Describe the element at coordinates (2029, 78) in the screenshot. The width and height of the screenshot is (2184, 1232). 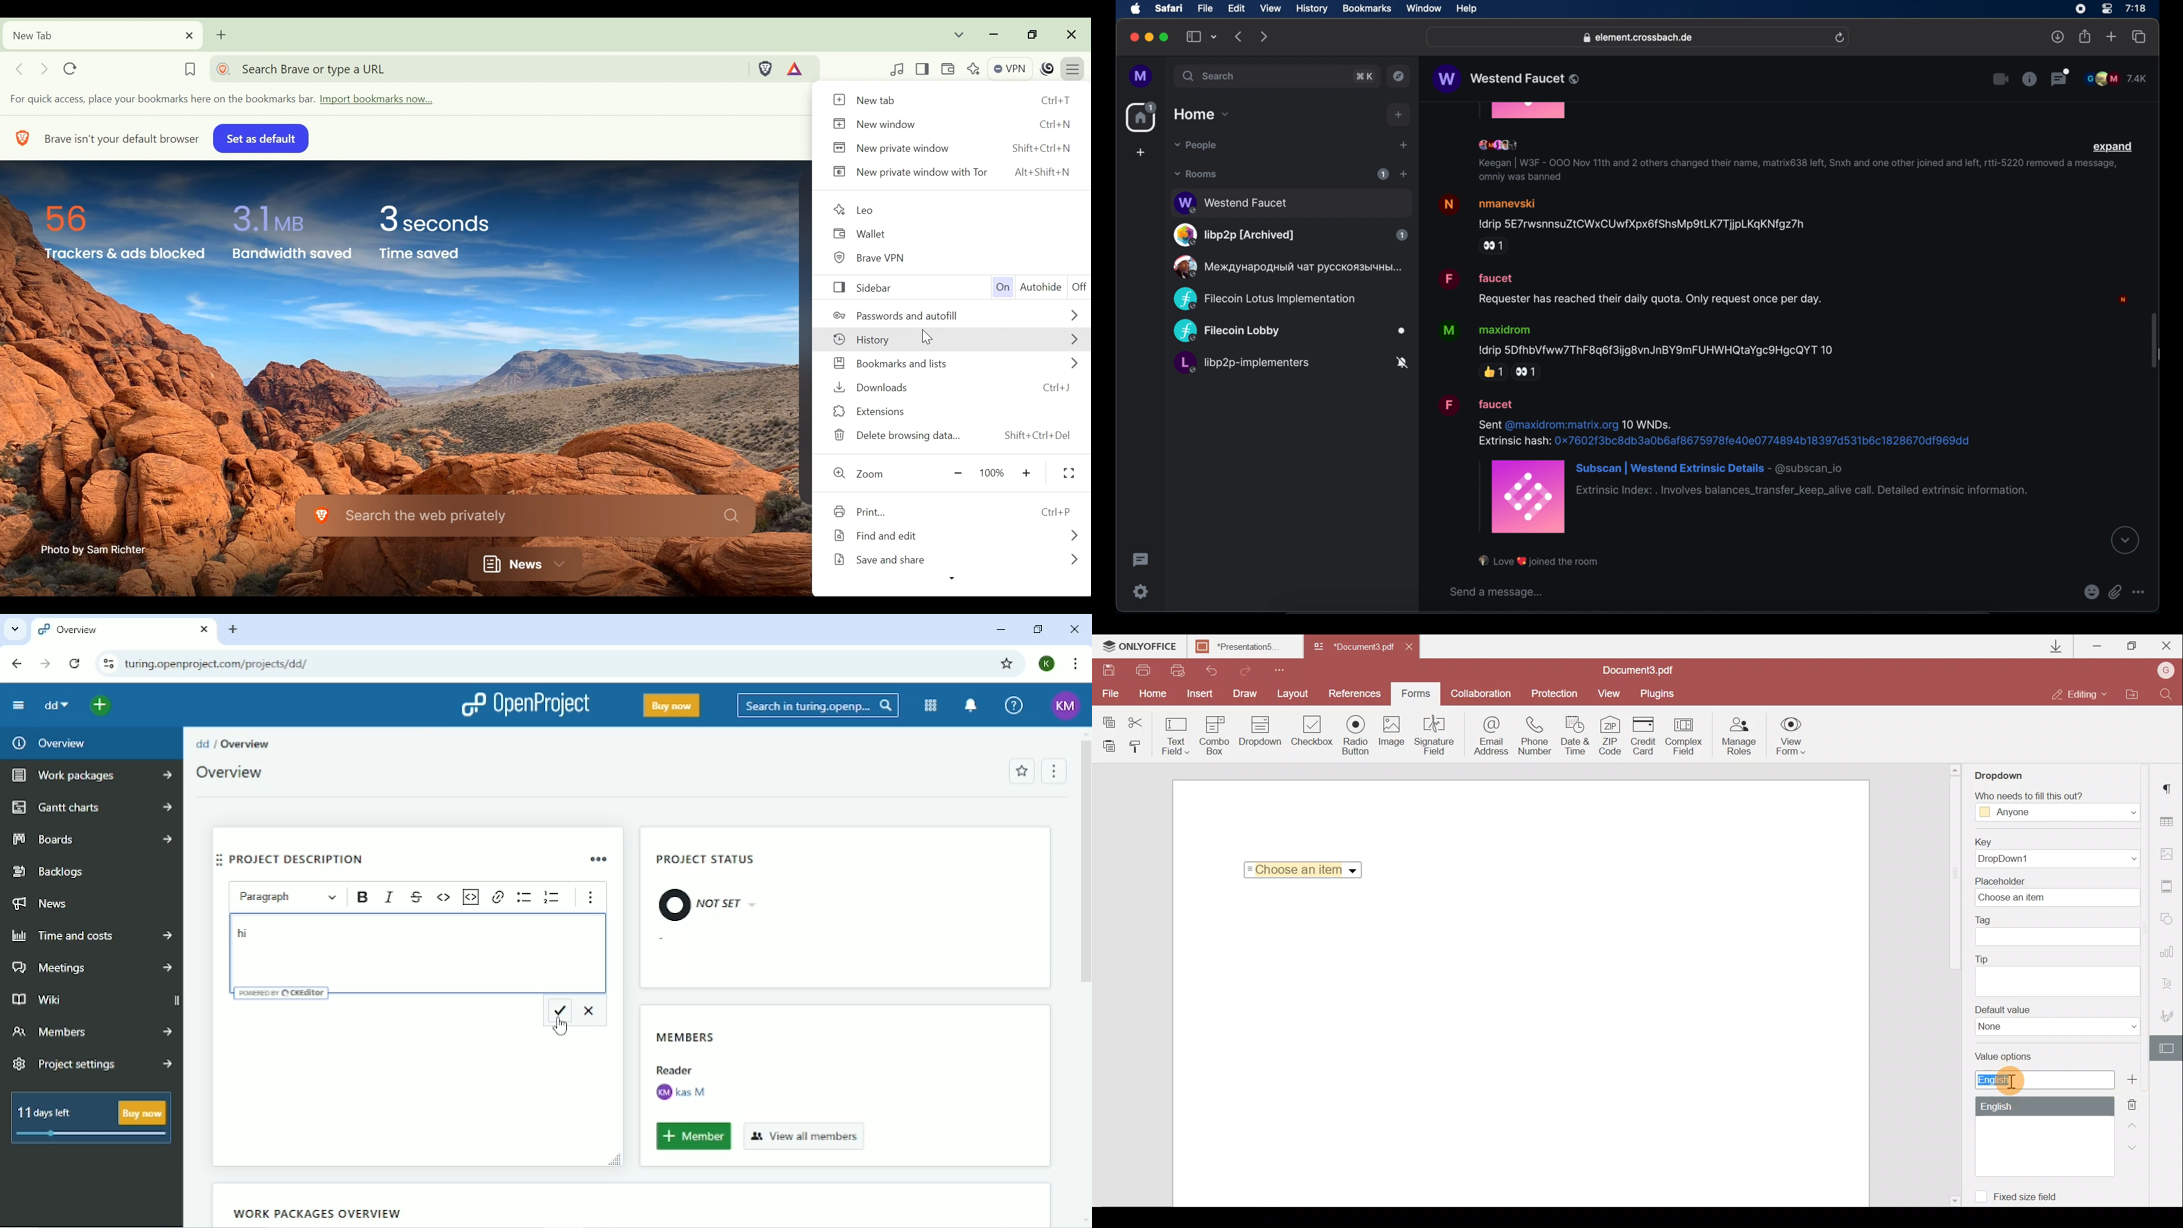
I see `room info` at that location.